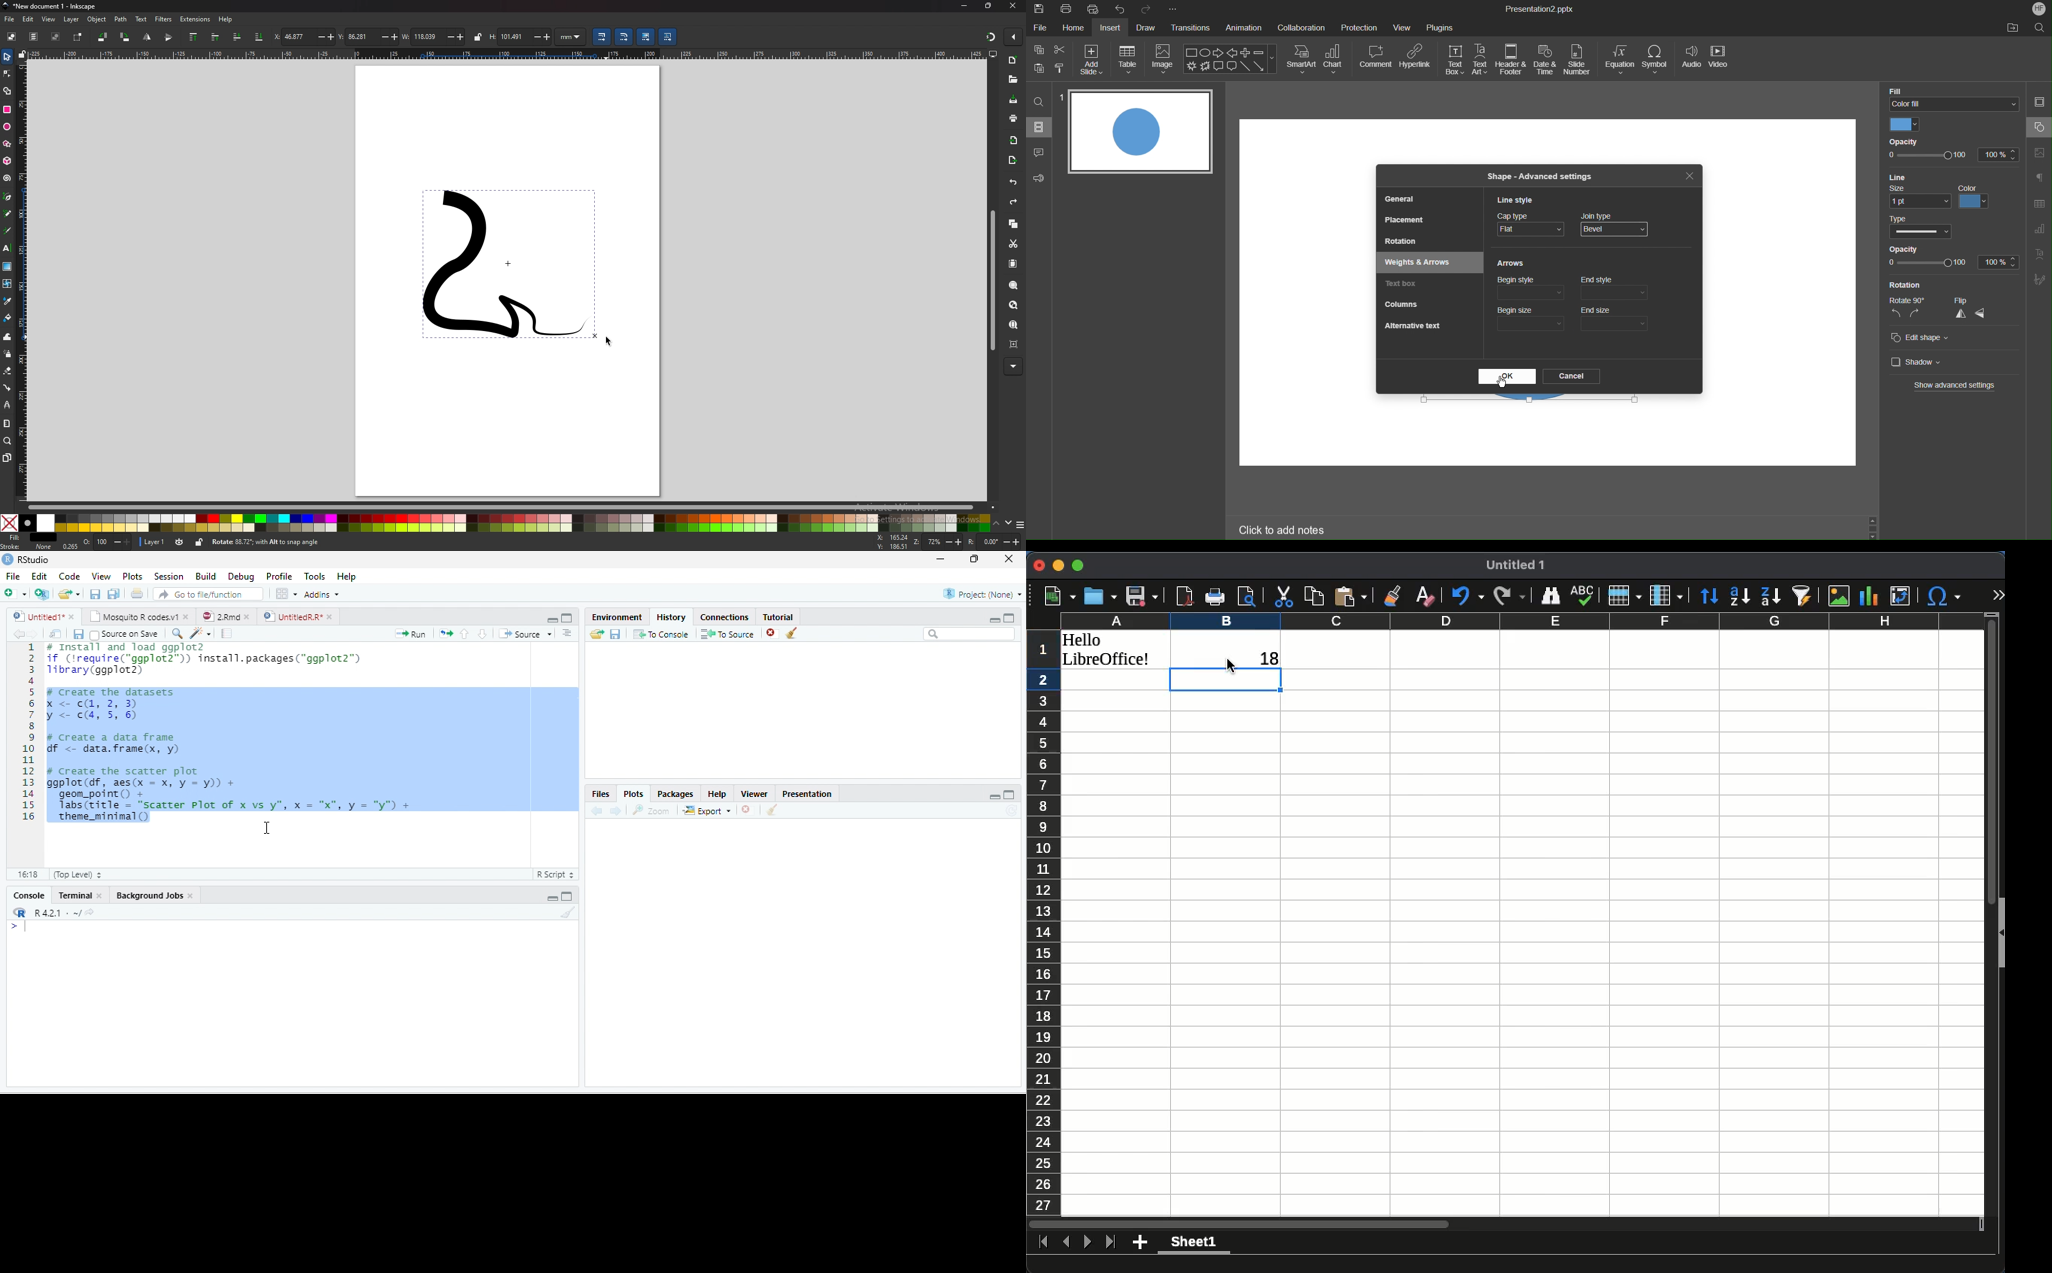  I want to click on Plots, so click(633, 792).